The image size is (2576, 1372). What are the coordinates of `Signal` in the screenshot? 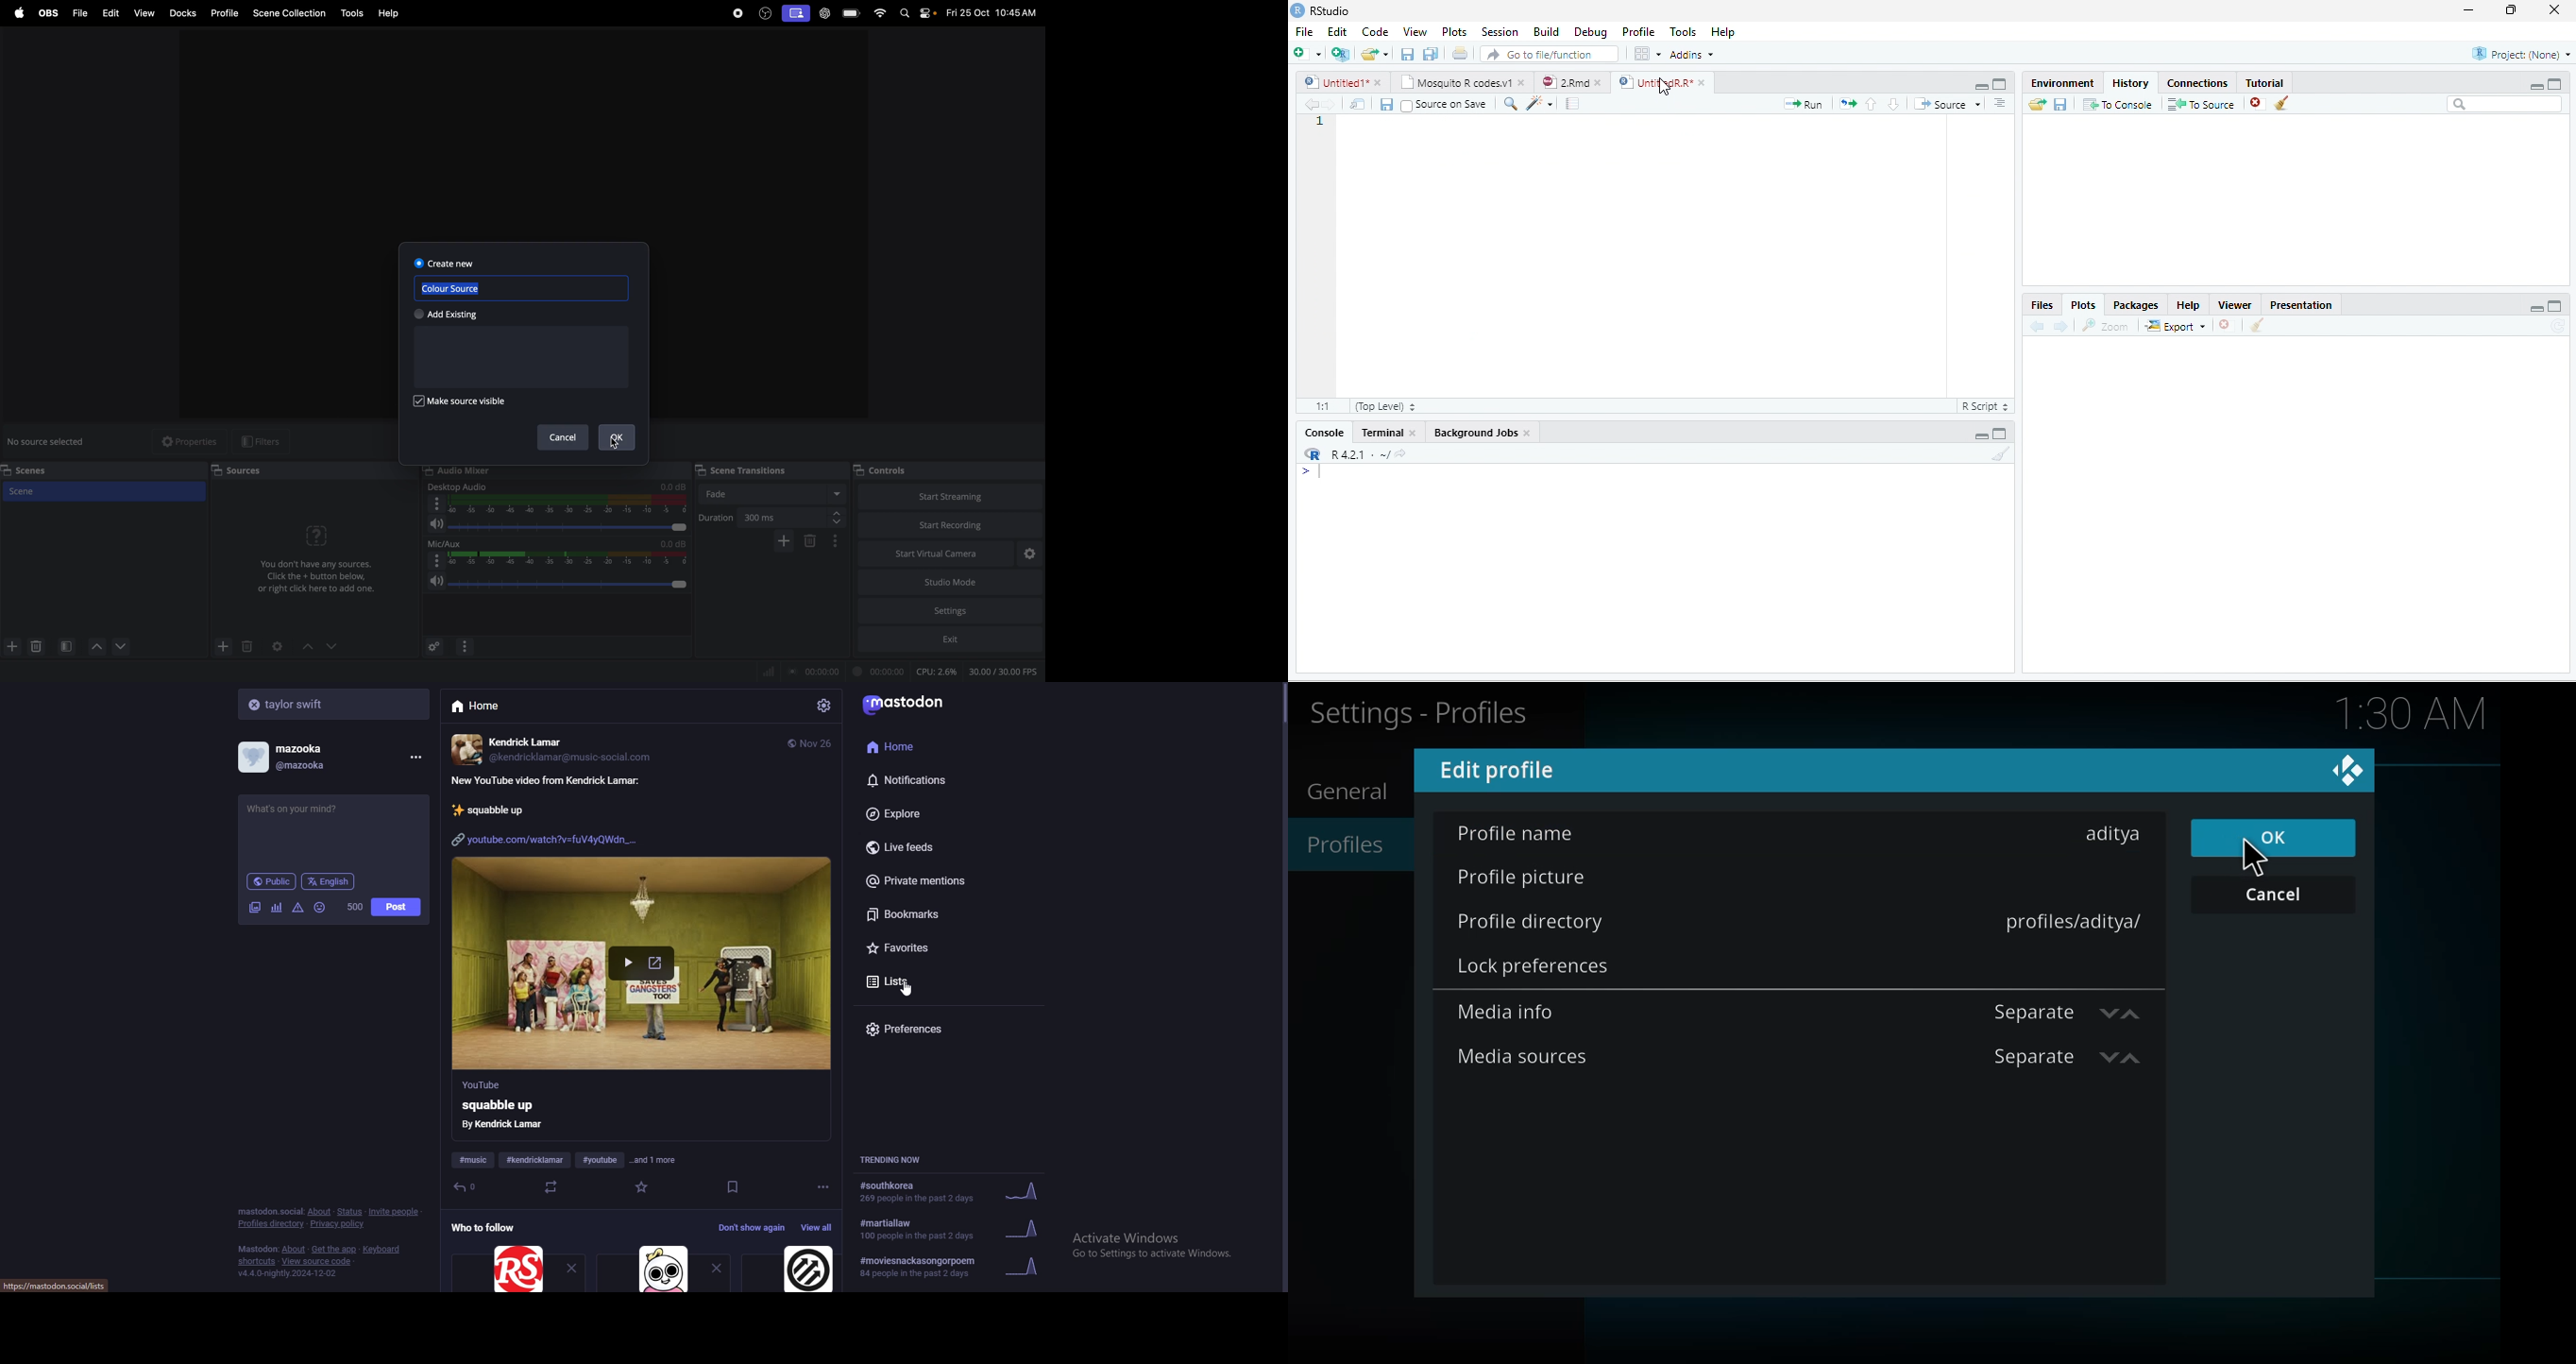 It's located at (772, 671).